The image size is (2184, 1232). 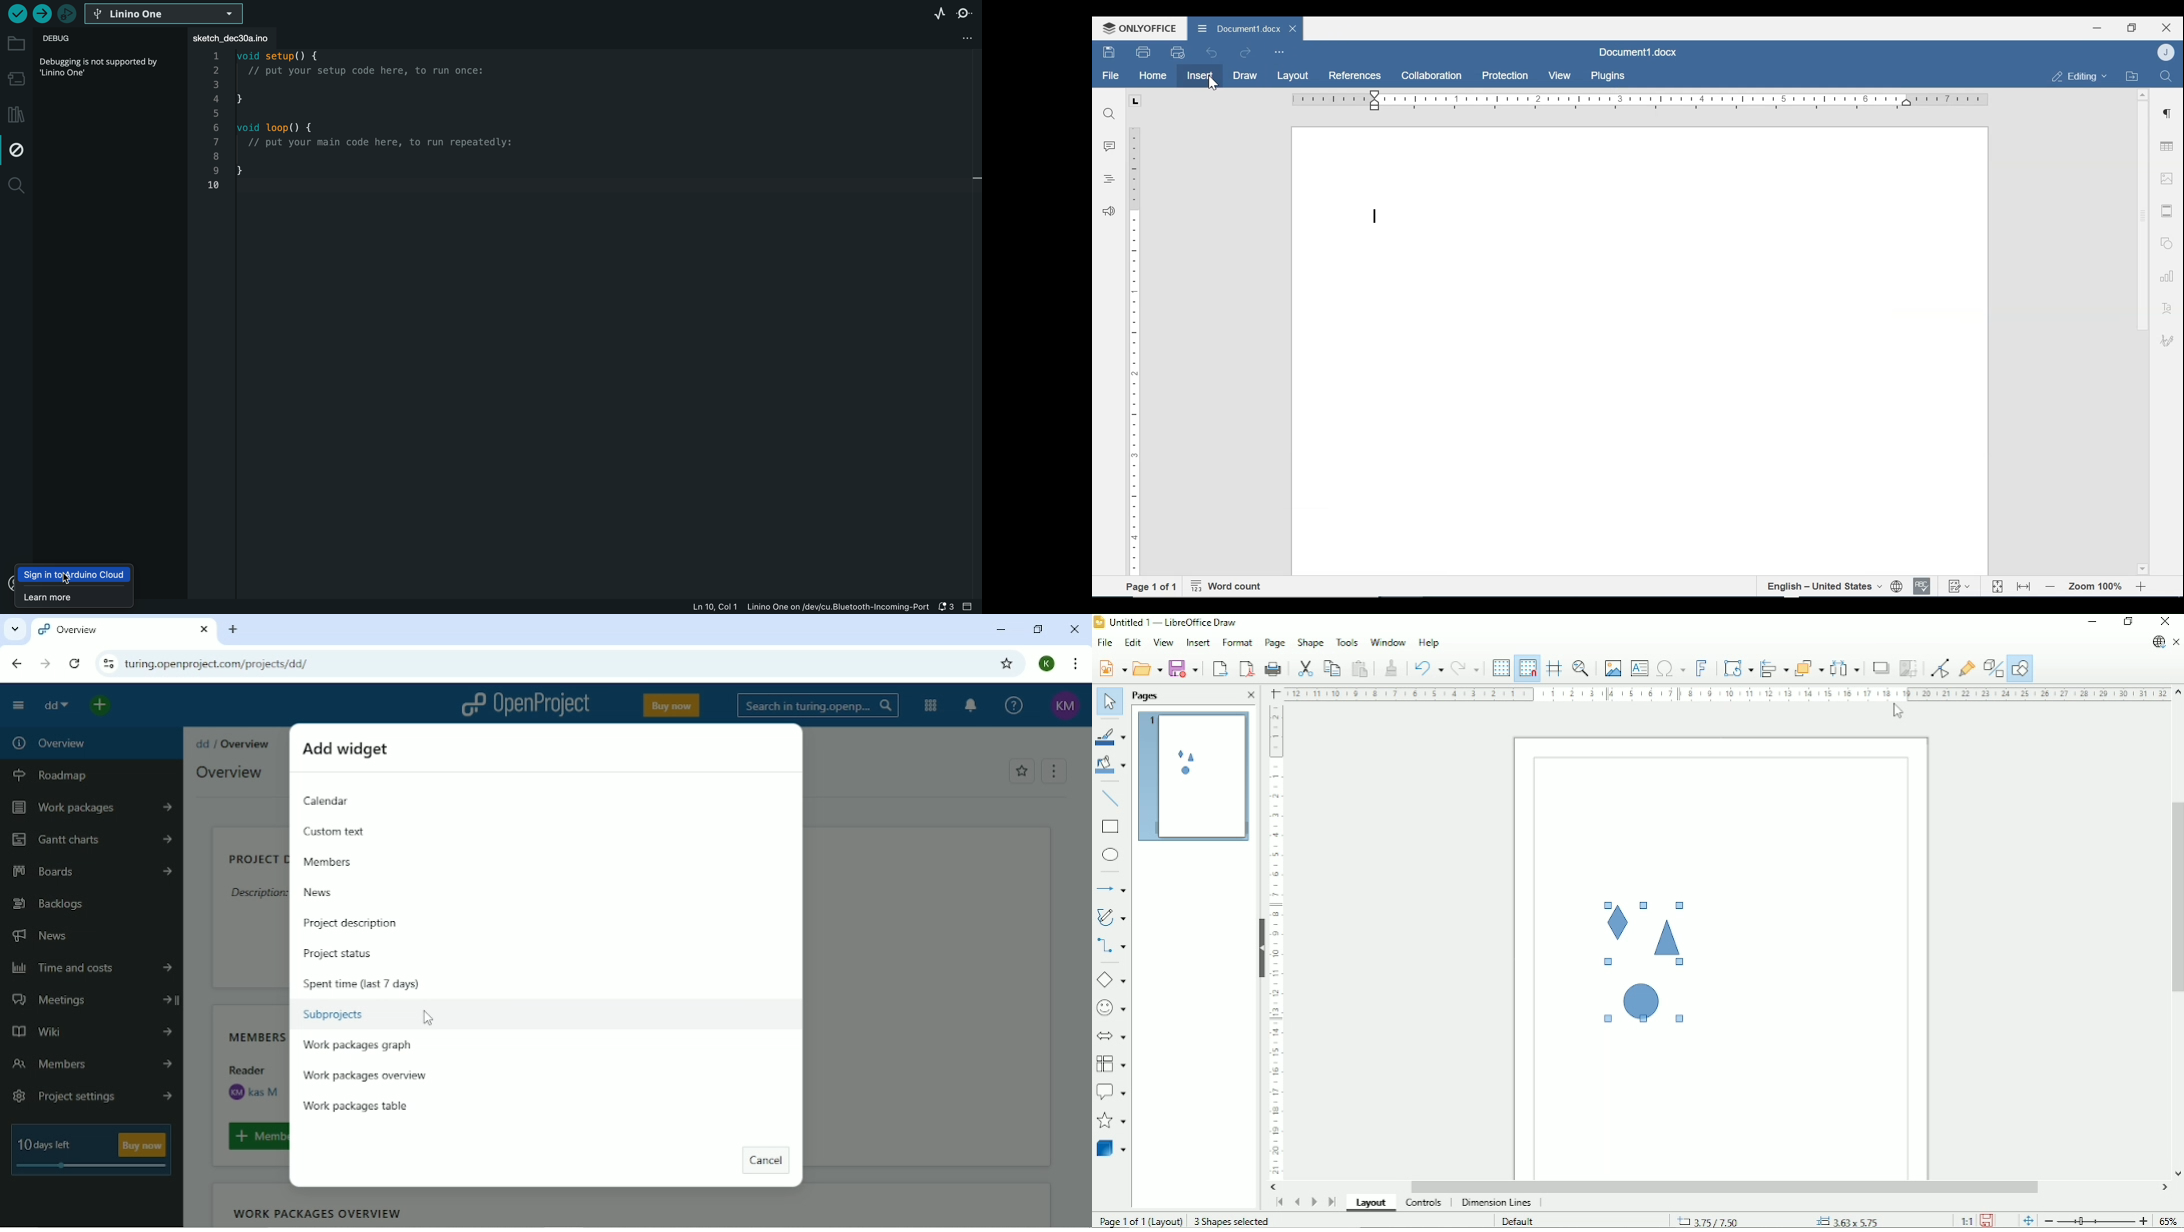 I want to click on Wiki, so click(x=92, y=1033).